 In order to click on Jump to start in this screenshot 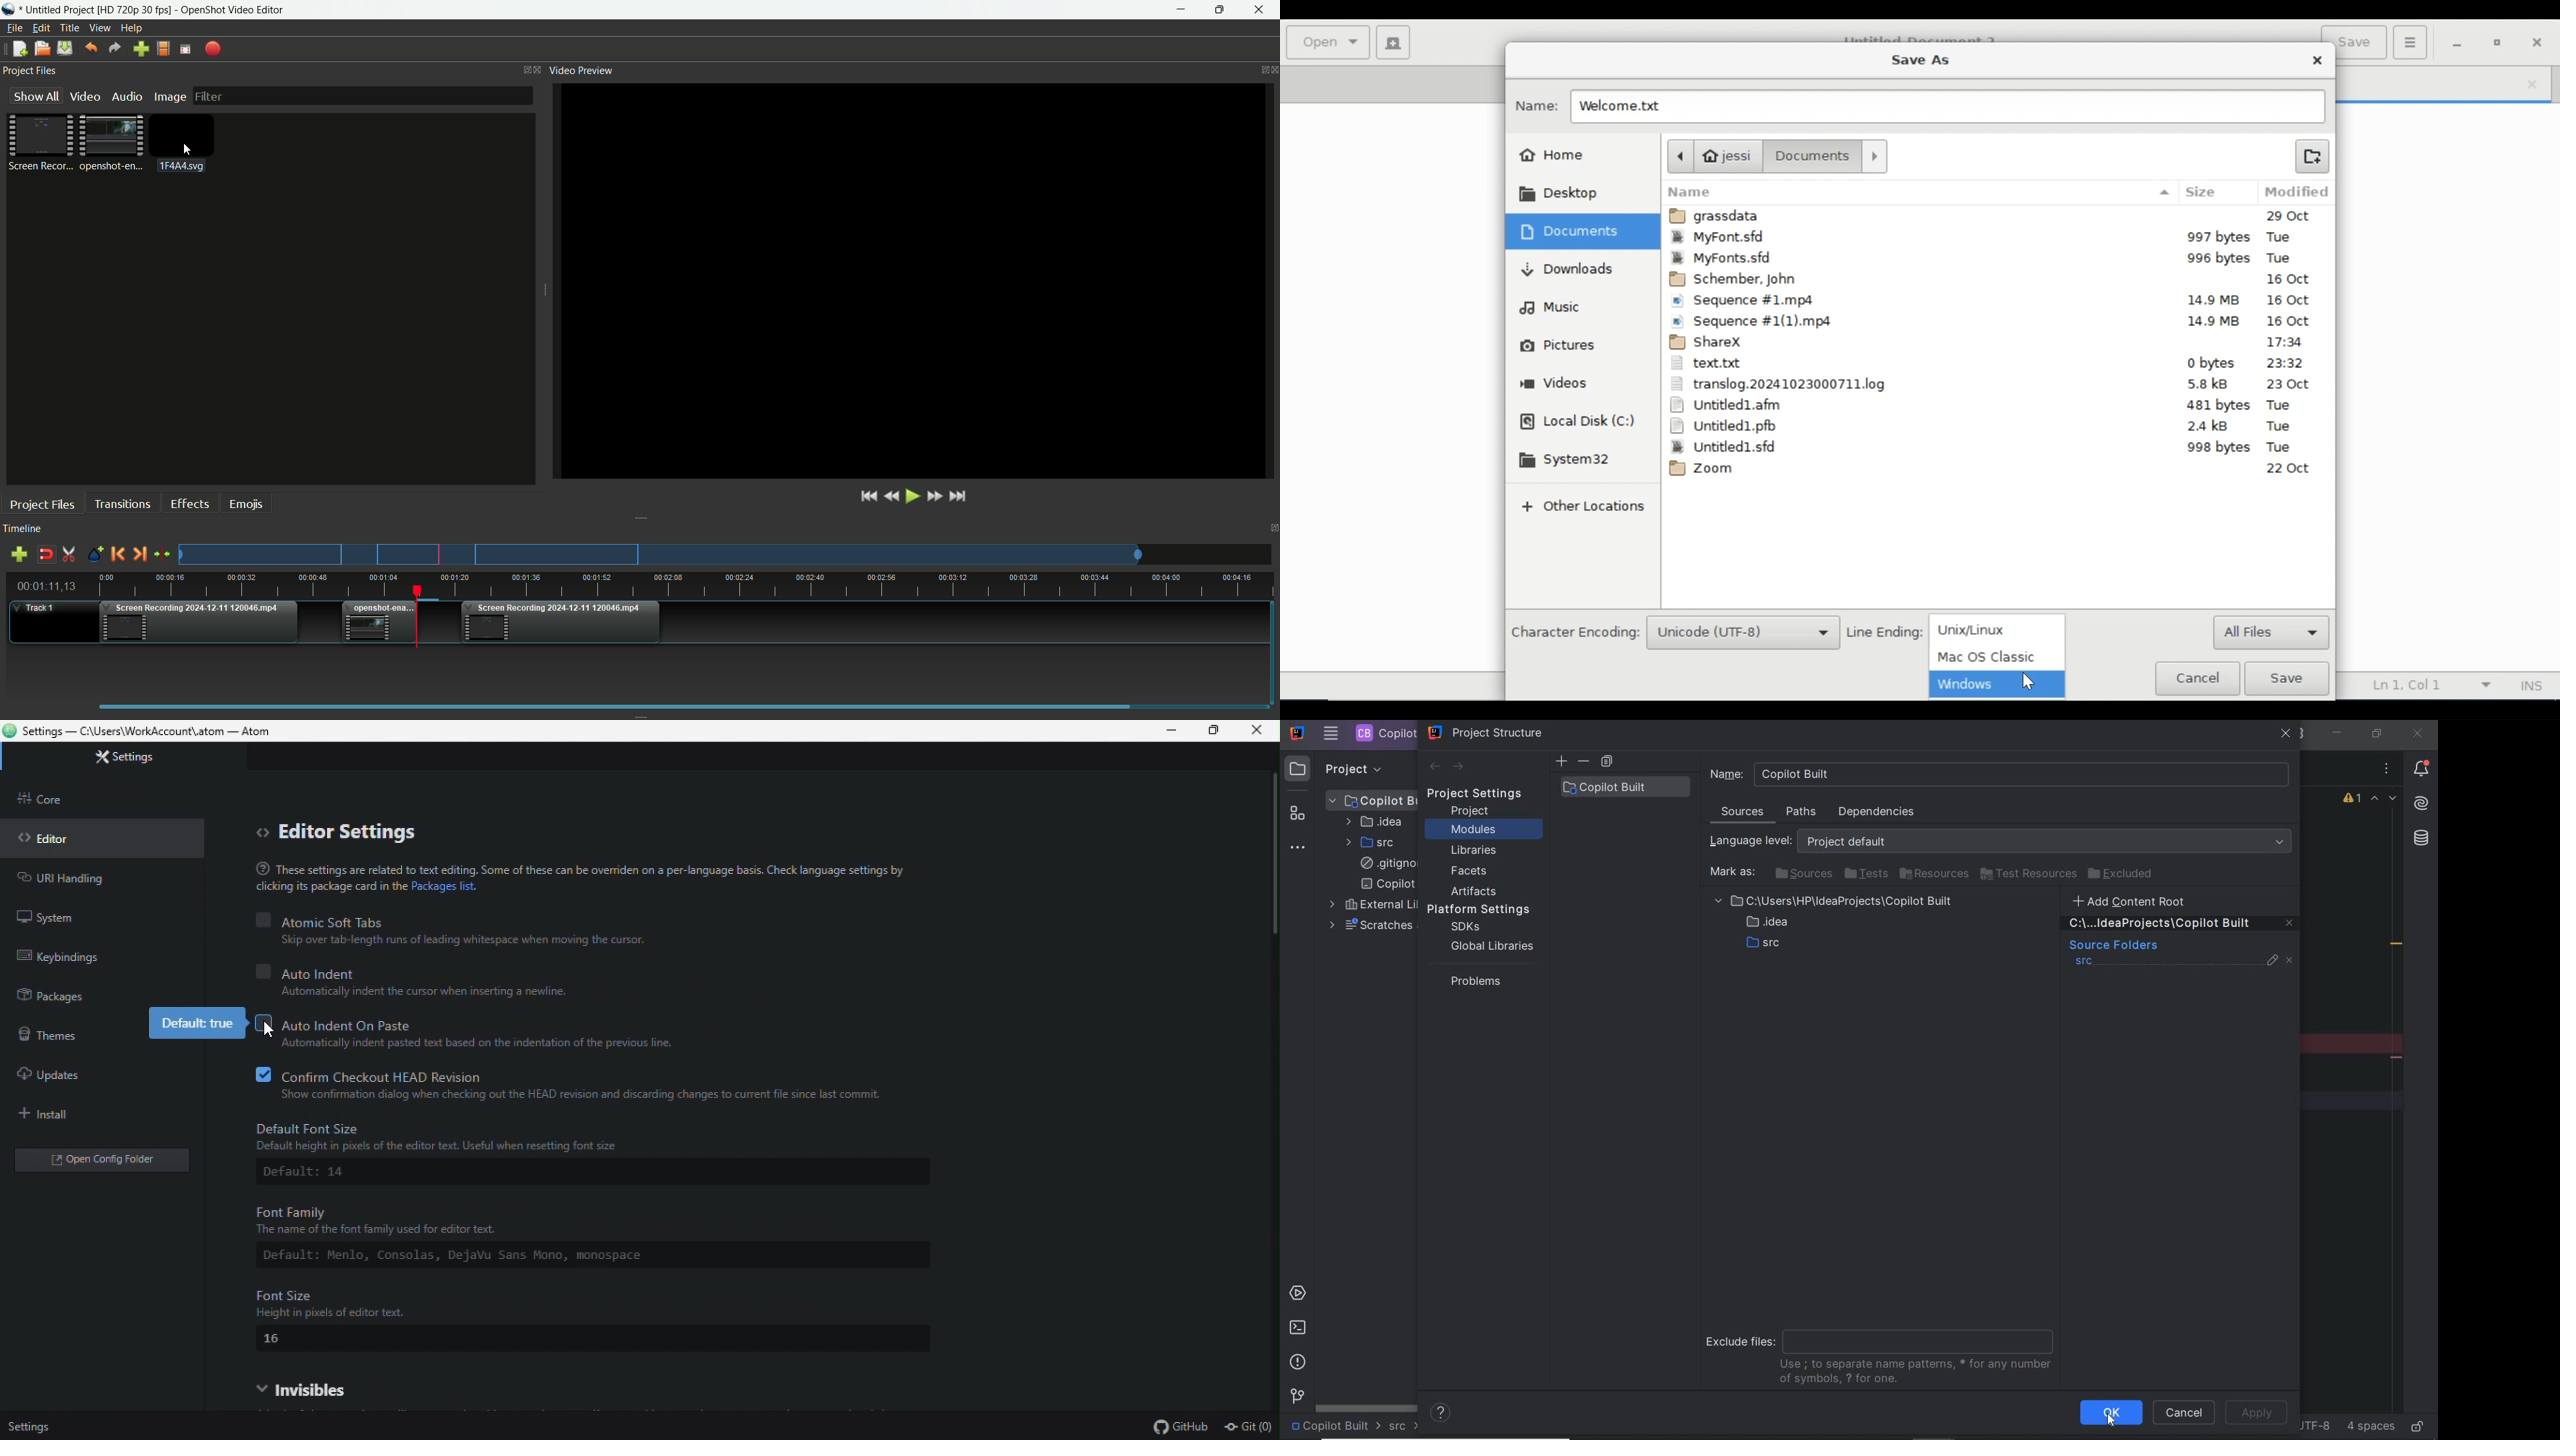, I will do `click(867, 497)`.